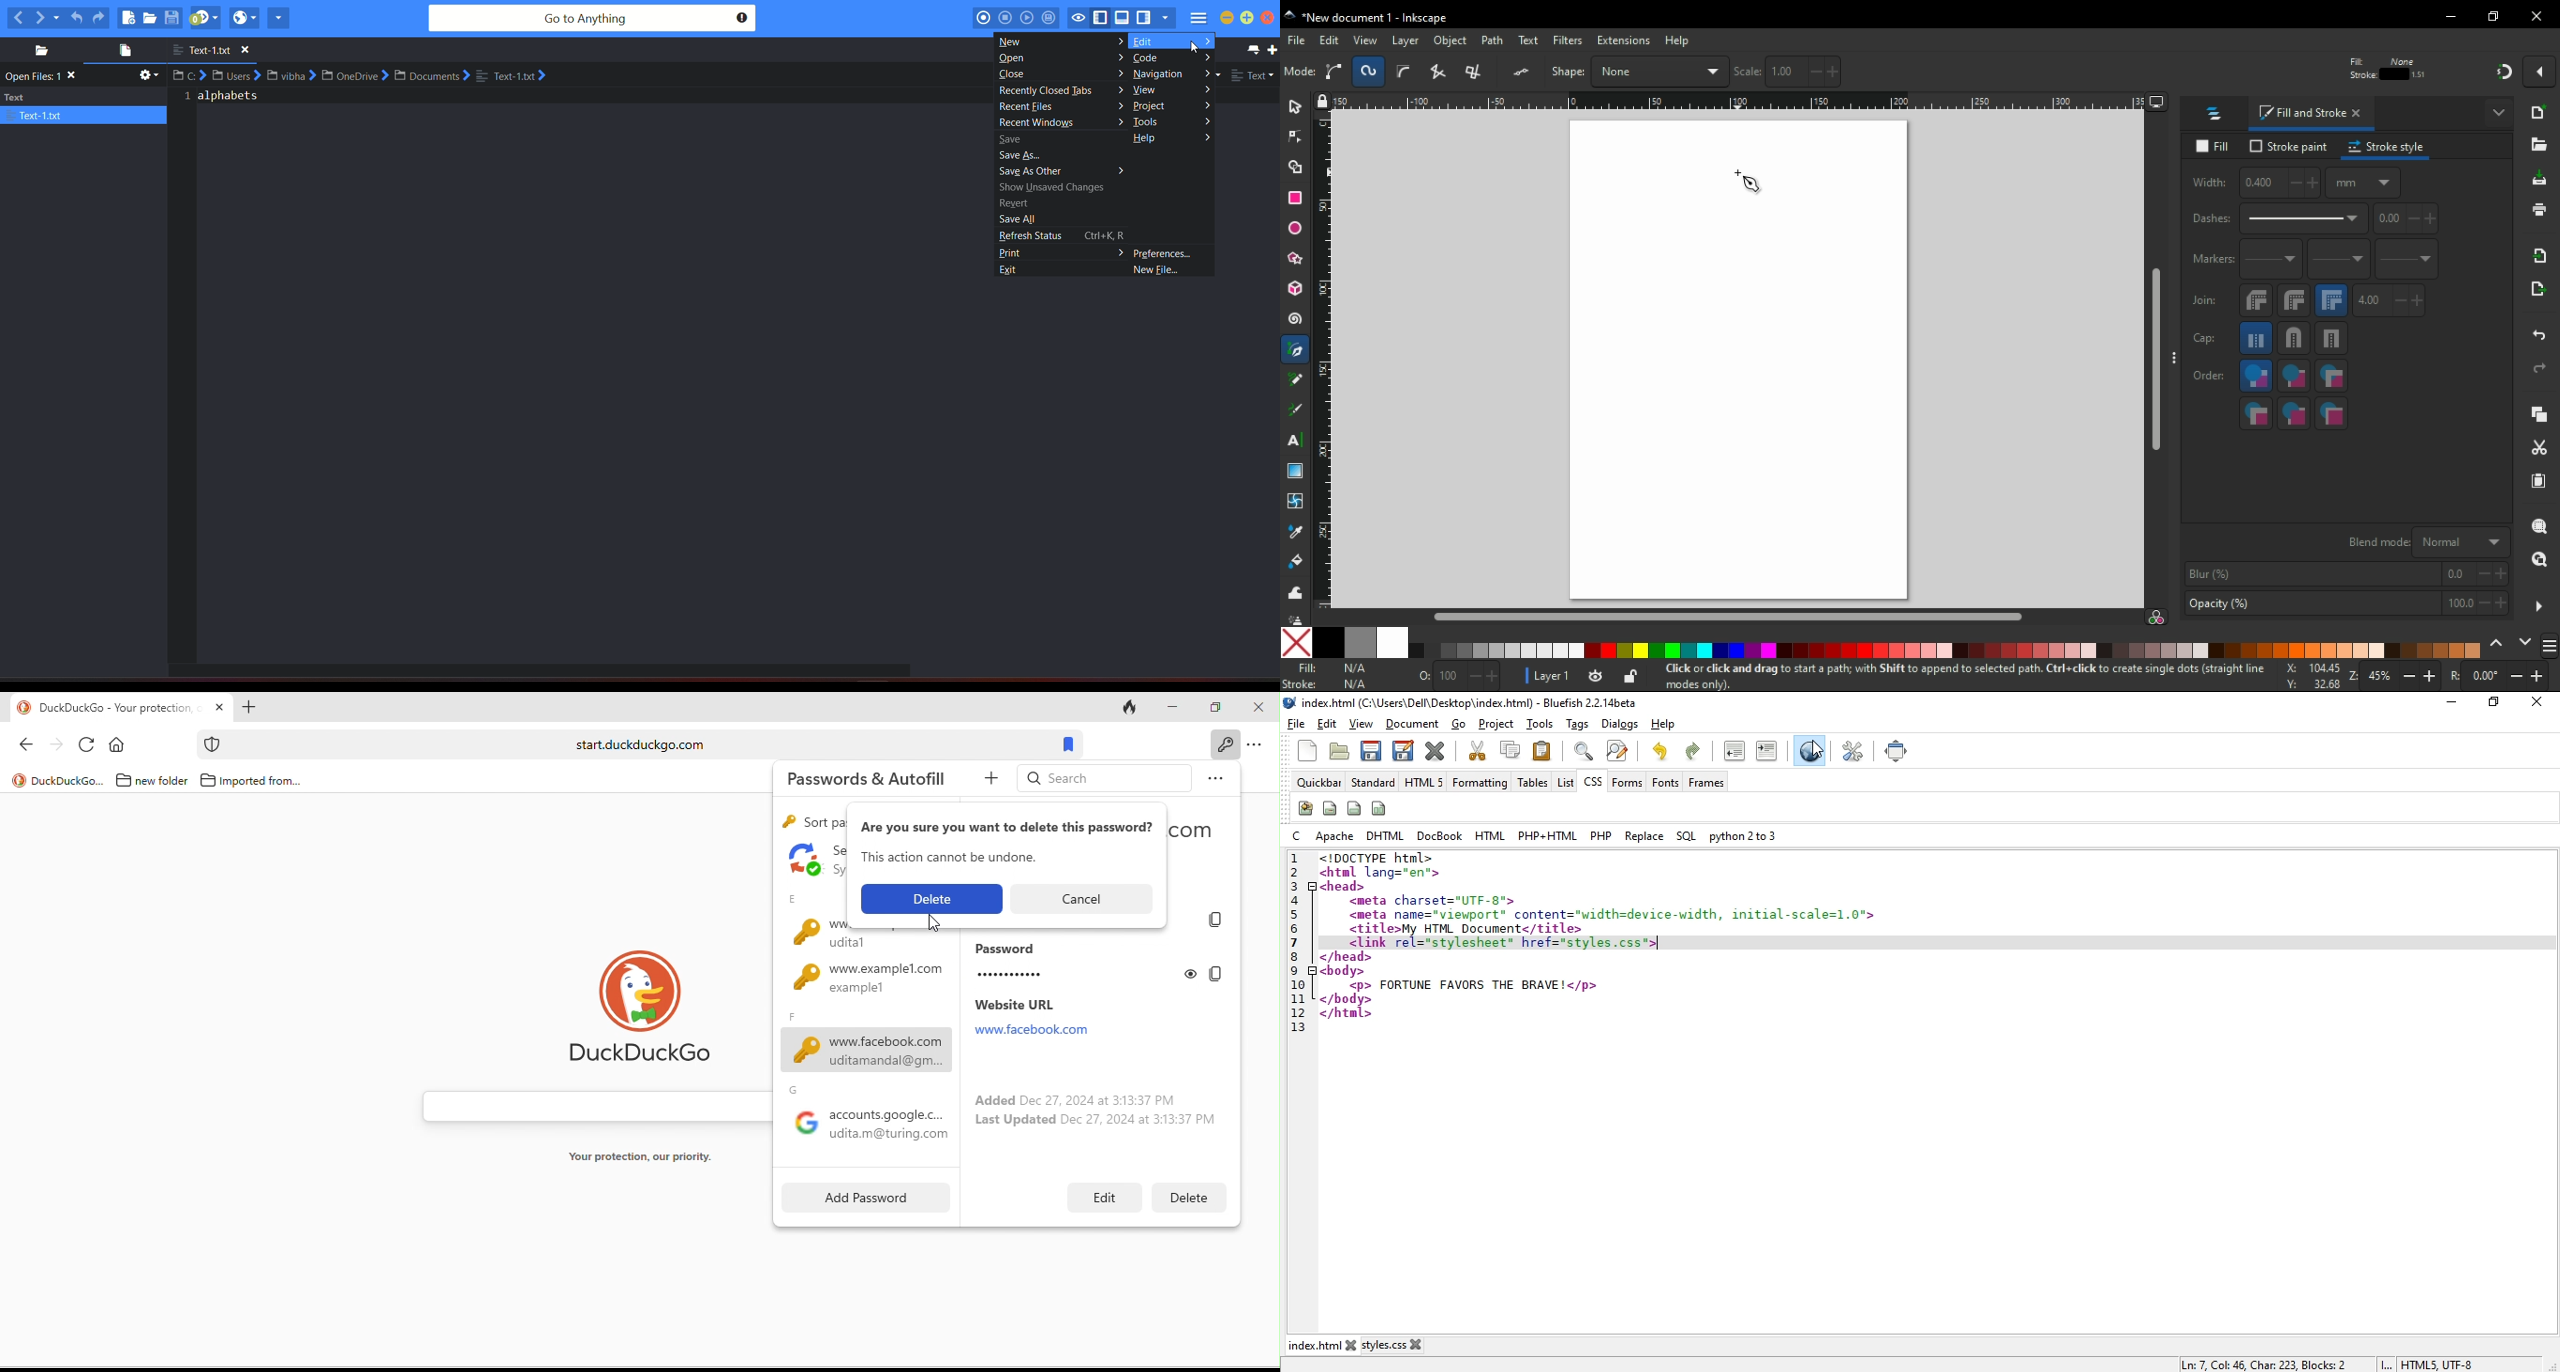  Describe the element at coordinates (1066, 744) in the screenshot. I see `bookmark` at that location.